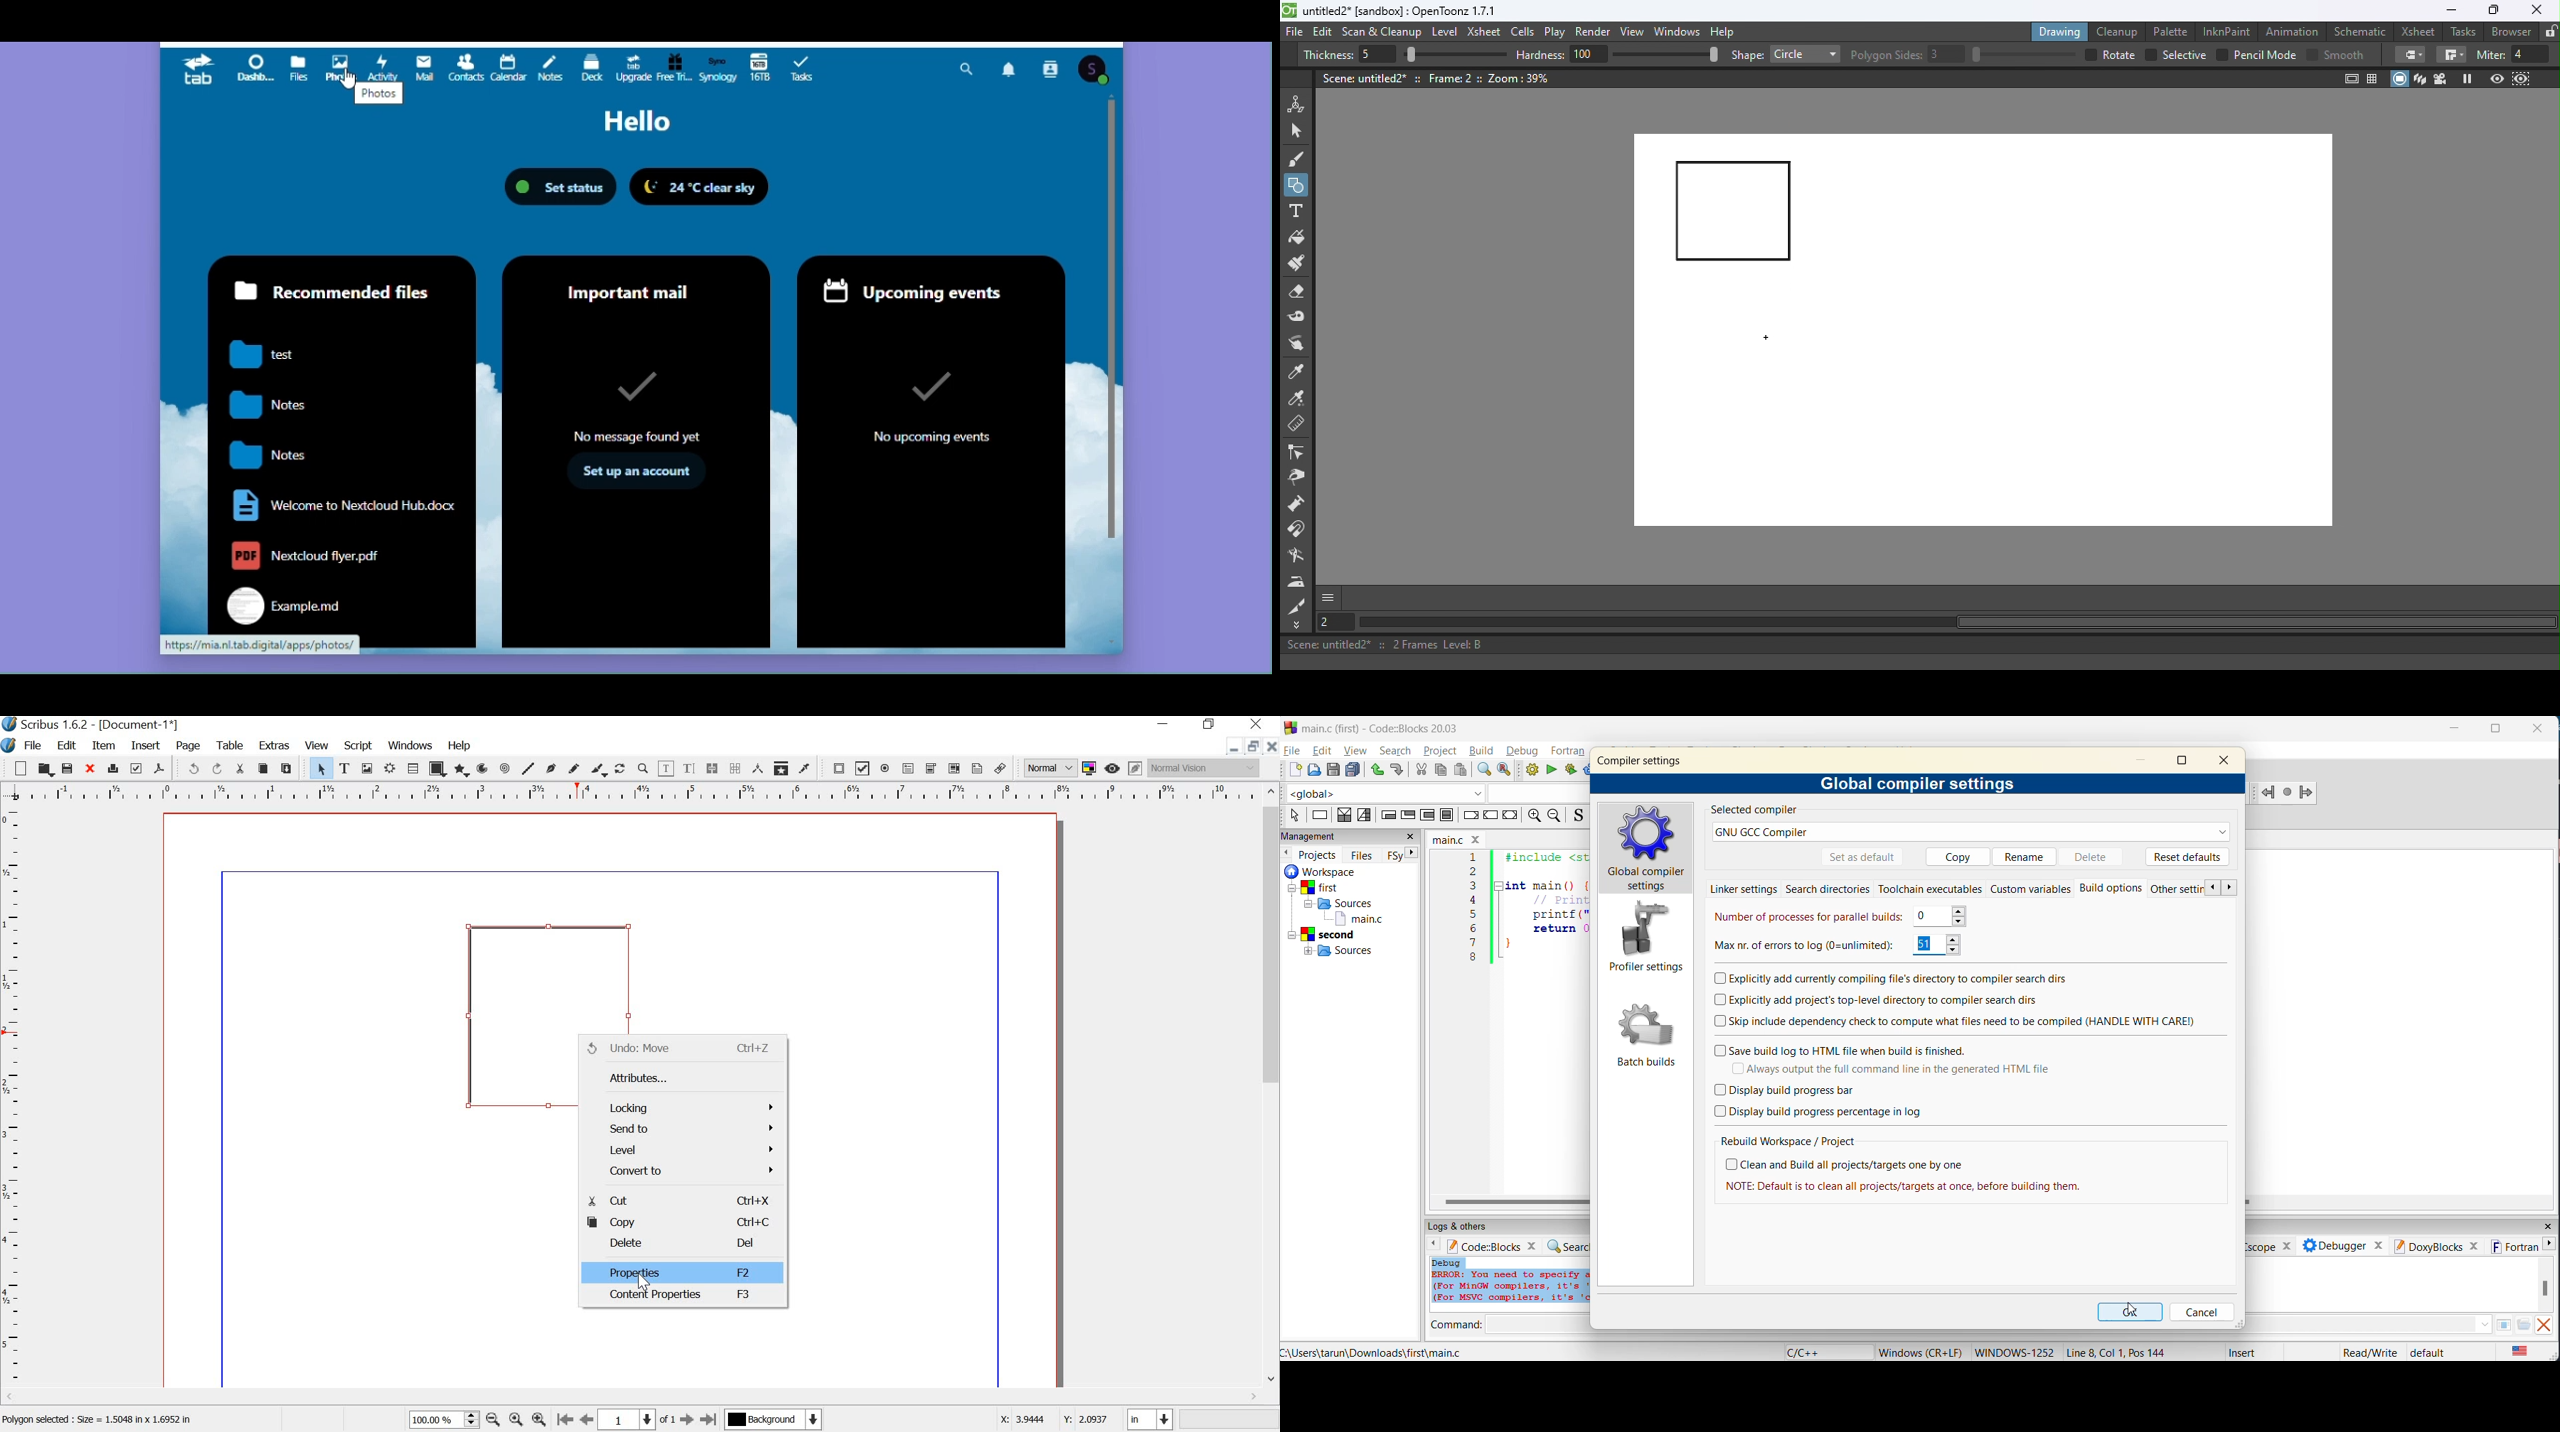 This screenshot has width=2576, height=1456. Describe the element at coordinates (12, 1099) in the screenshot. I see `ruler` at that location.